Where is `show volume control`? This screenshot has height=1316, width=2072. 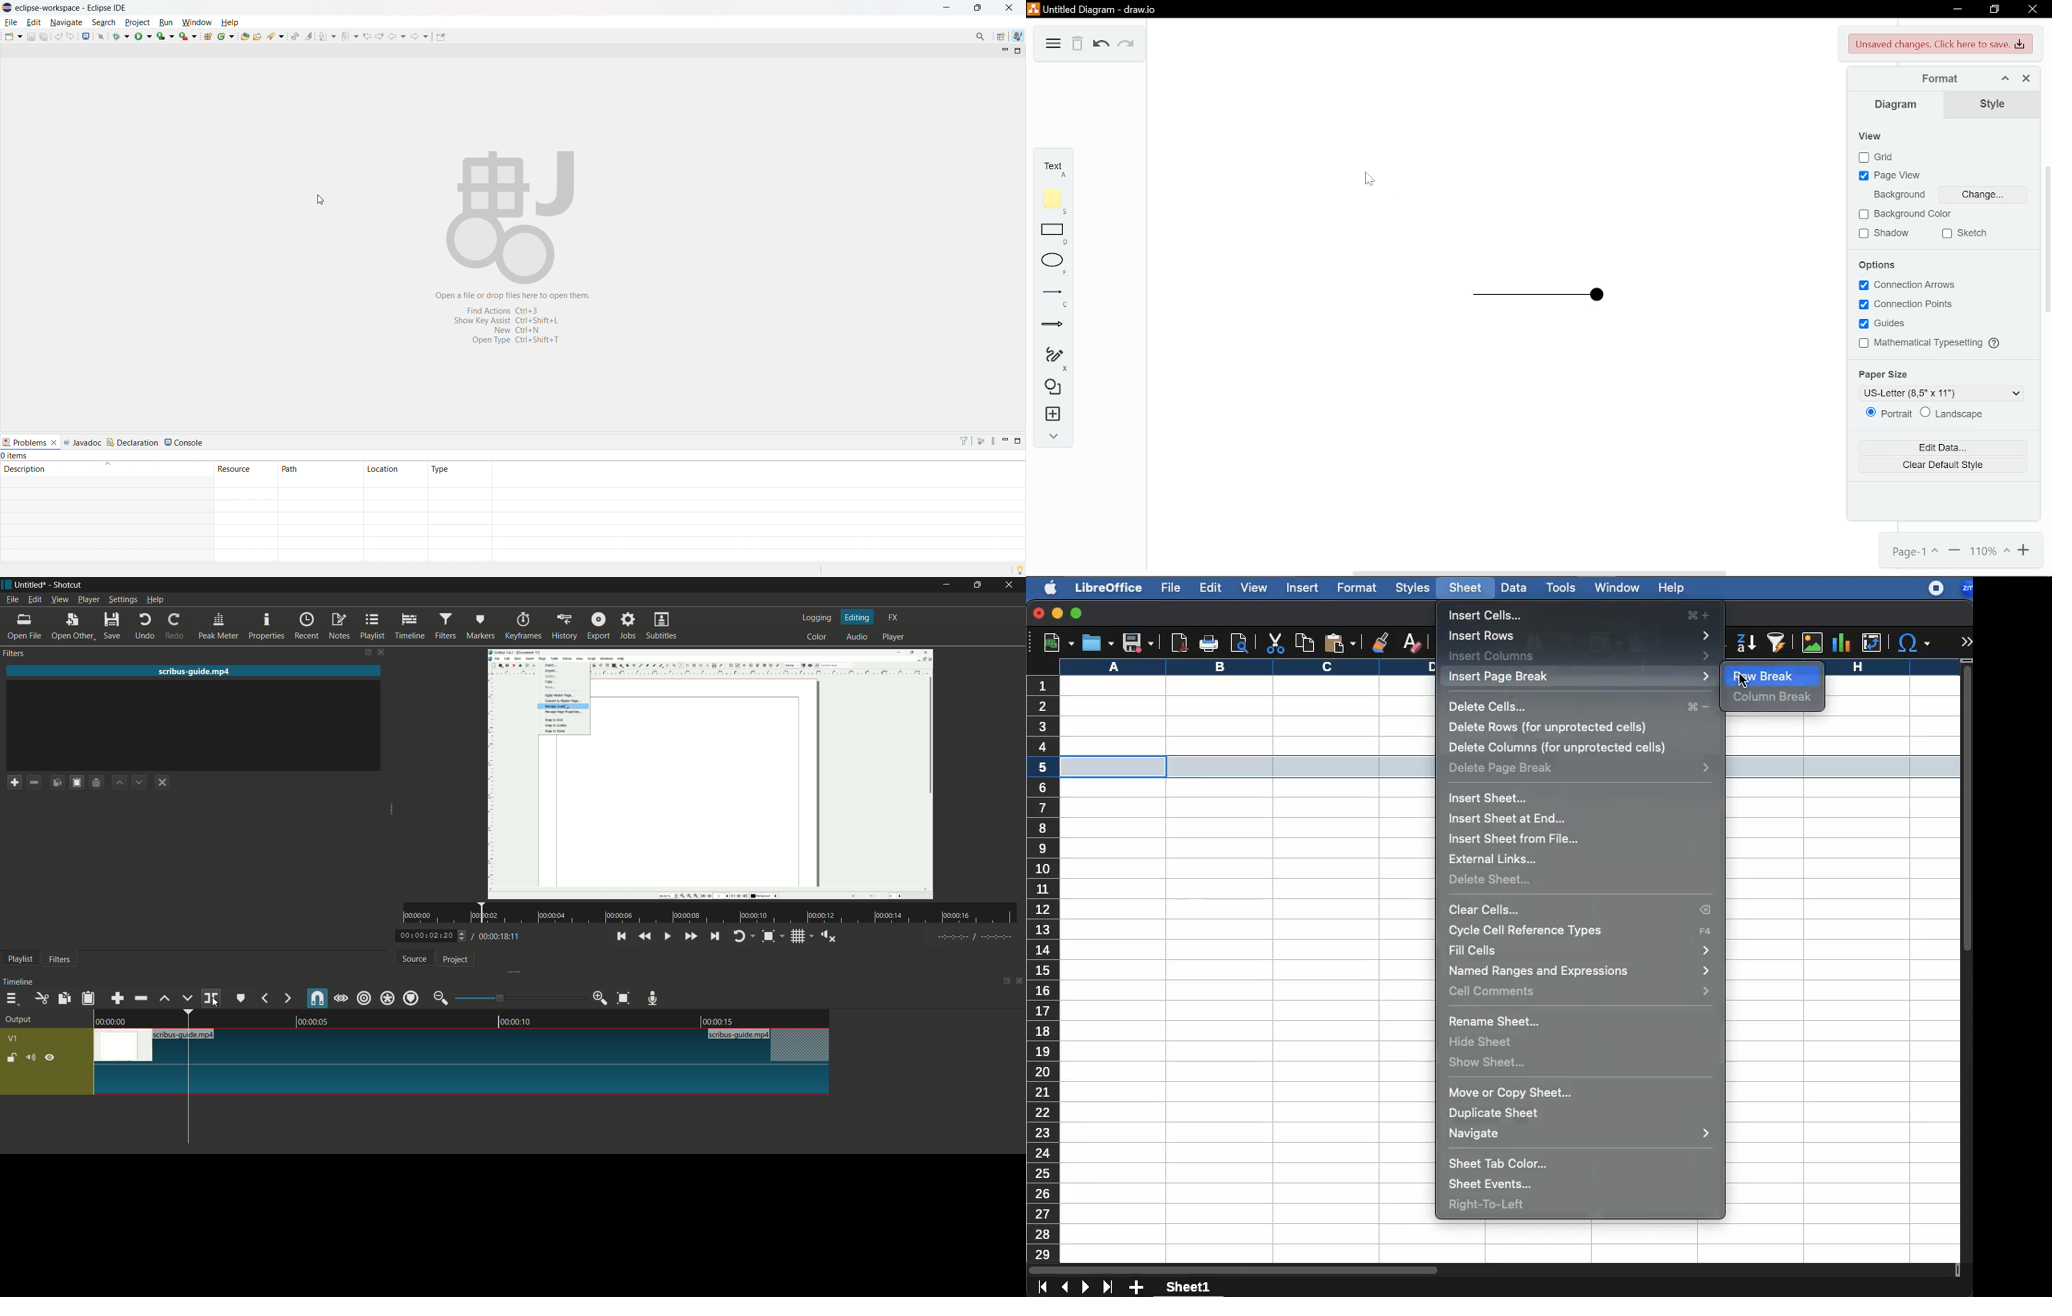 show volume control is located at coordinates (828, 937).